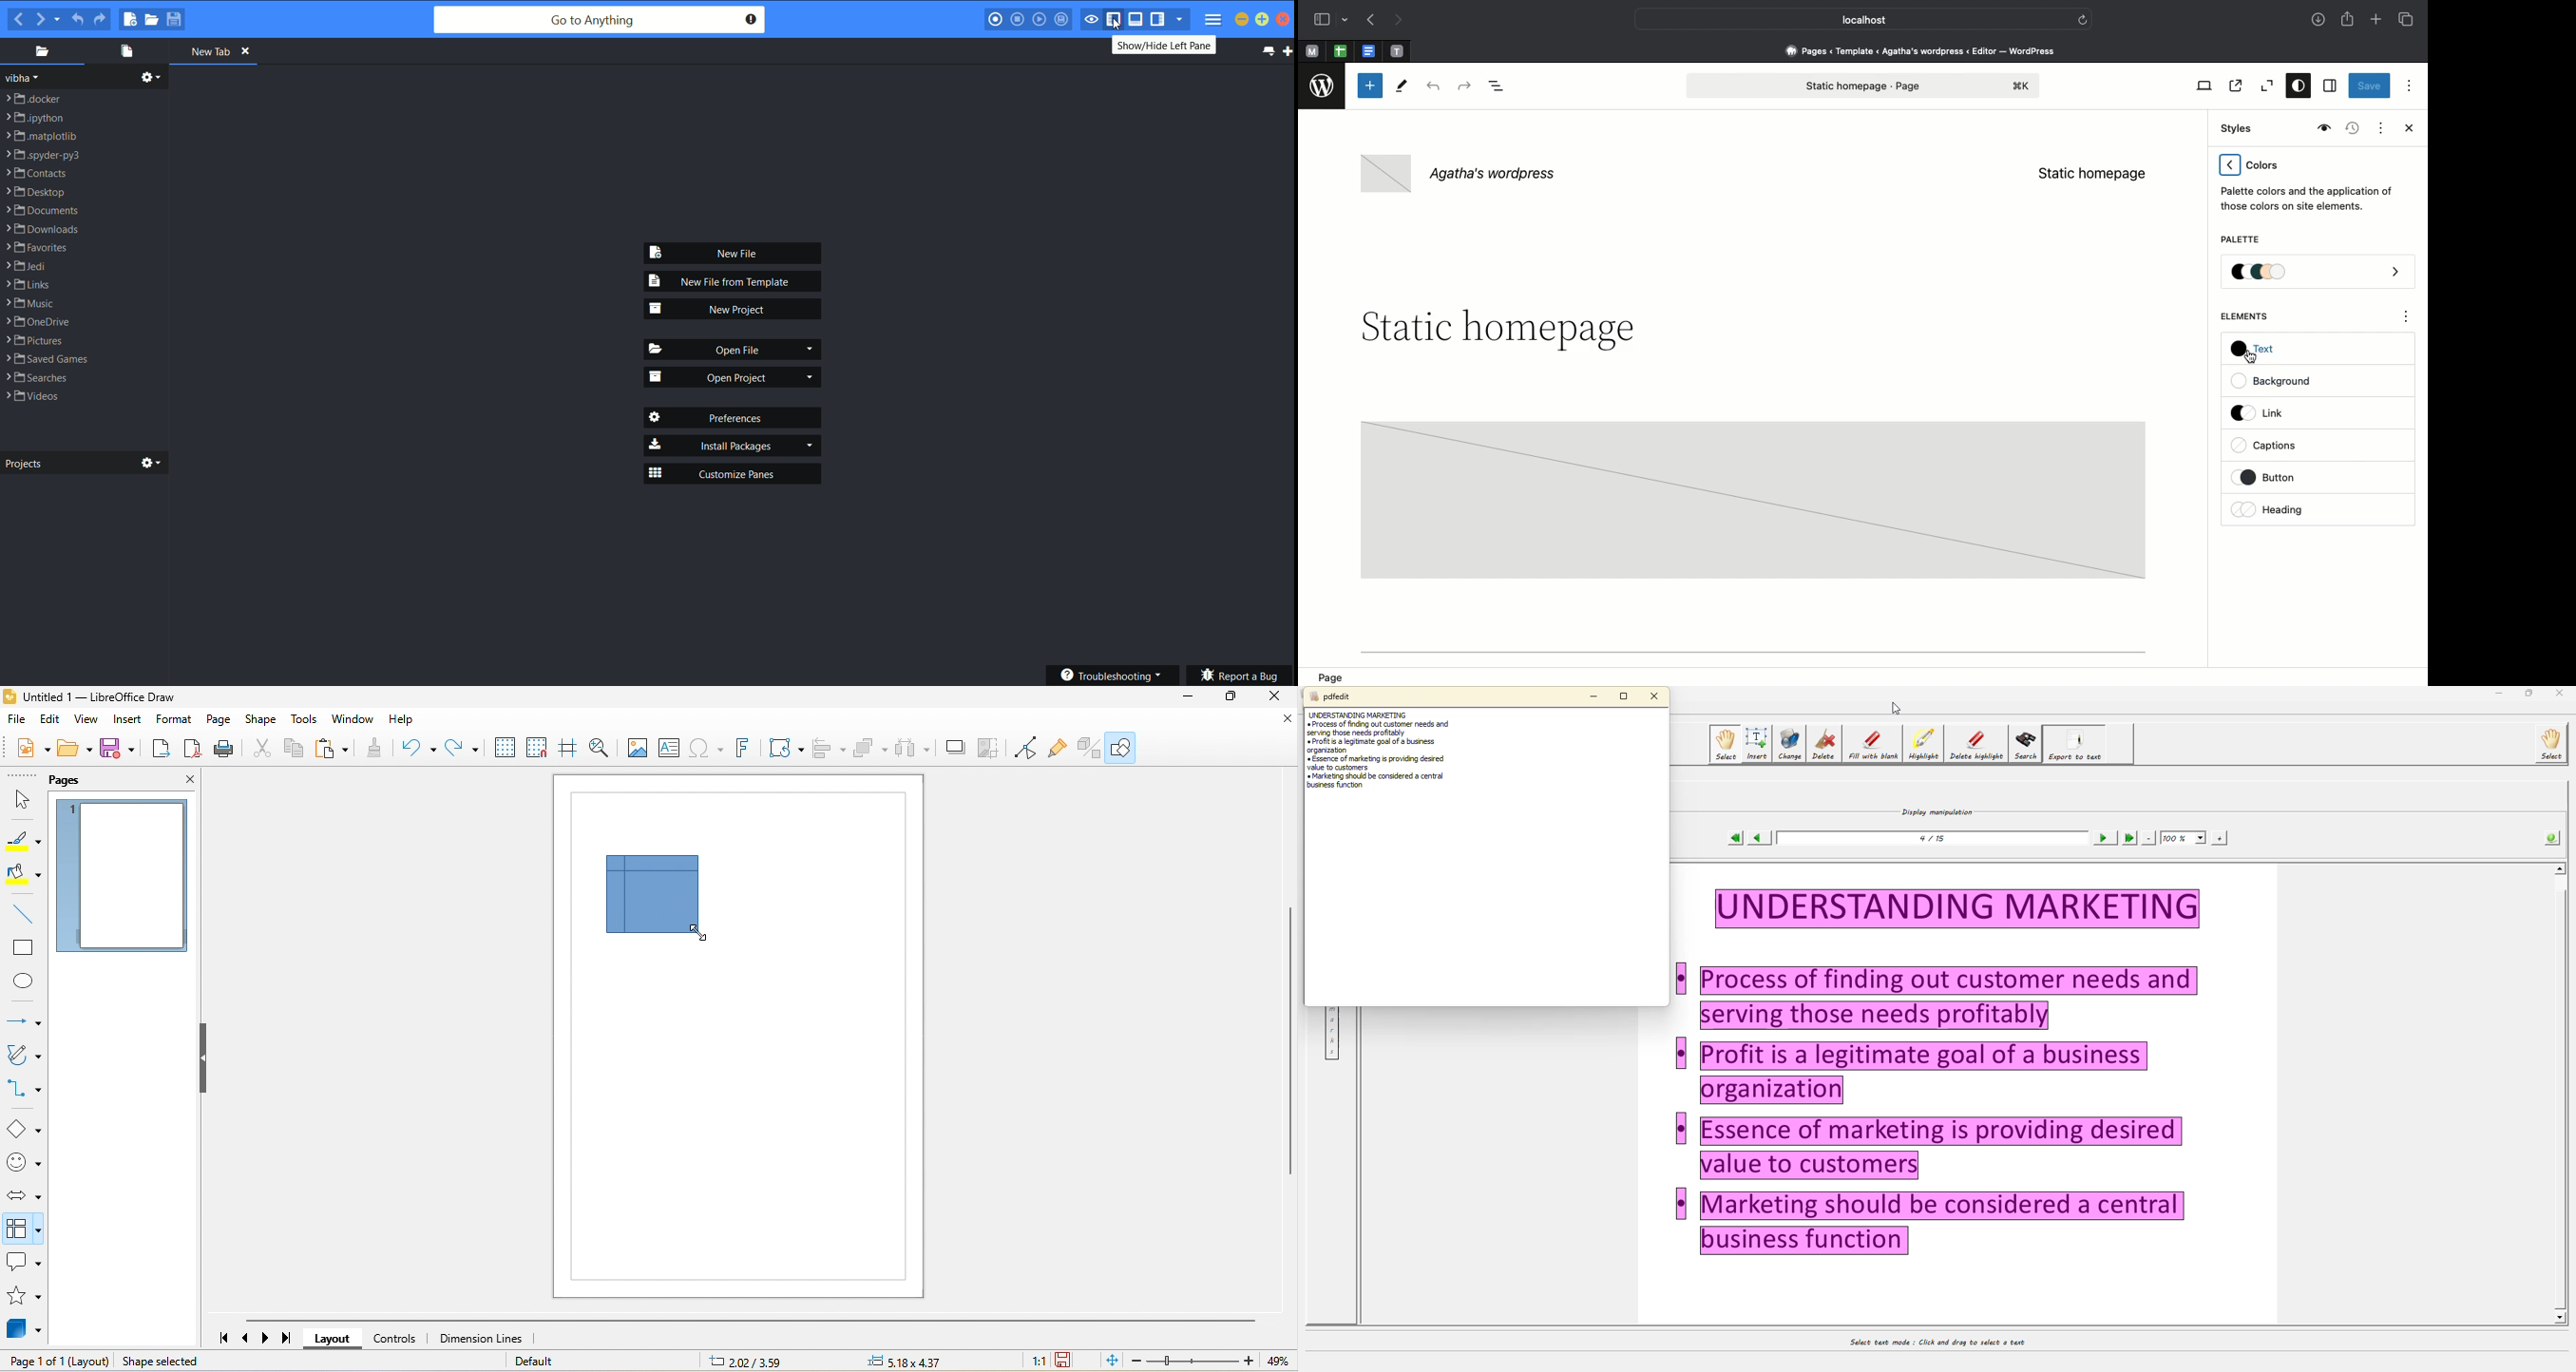  I want to click on special character, so click(708, 751).